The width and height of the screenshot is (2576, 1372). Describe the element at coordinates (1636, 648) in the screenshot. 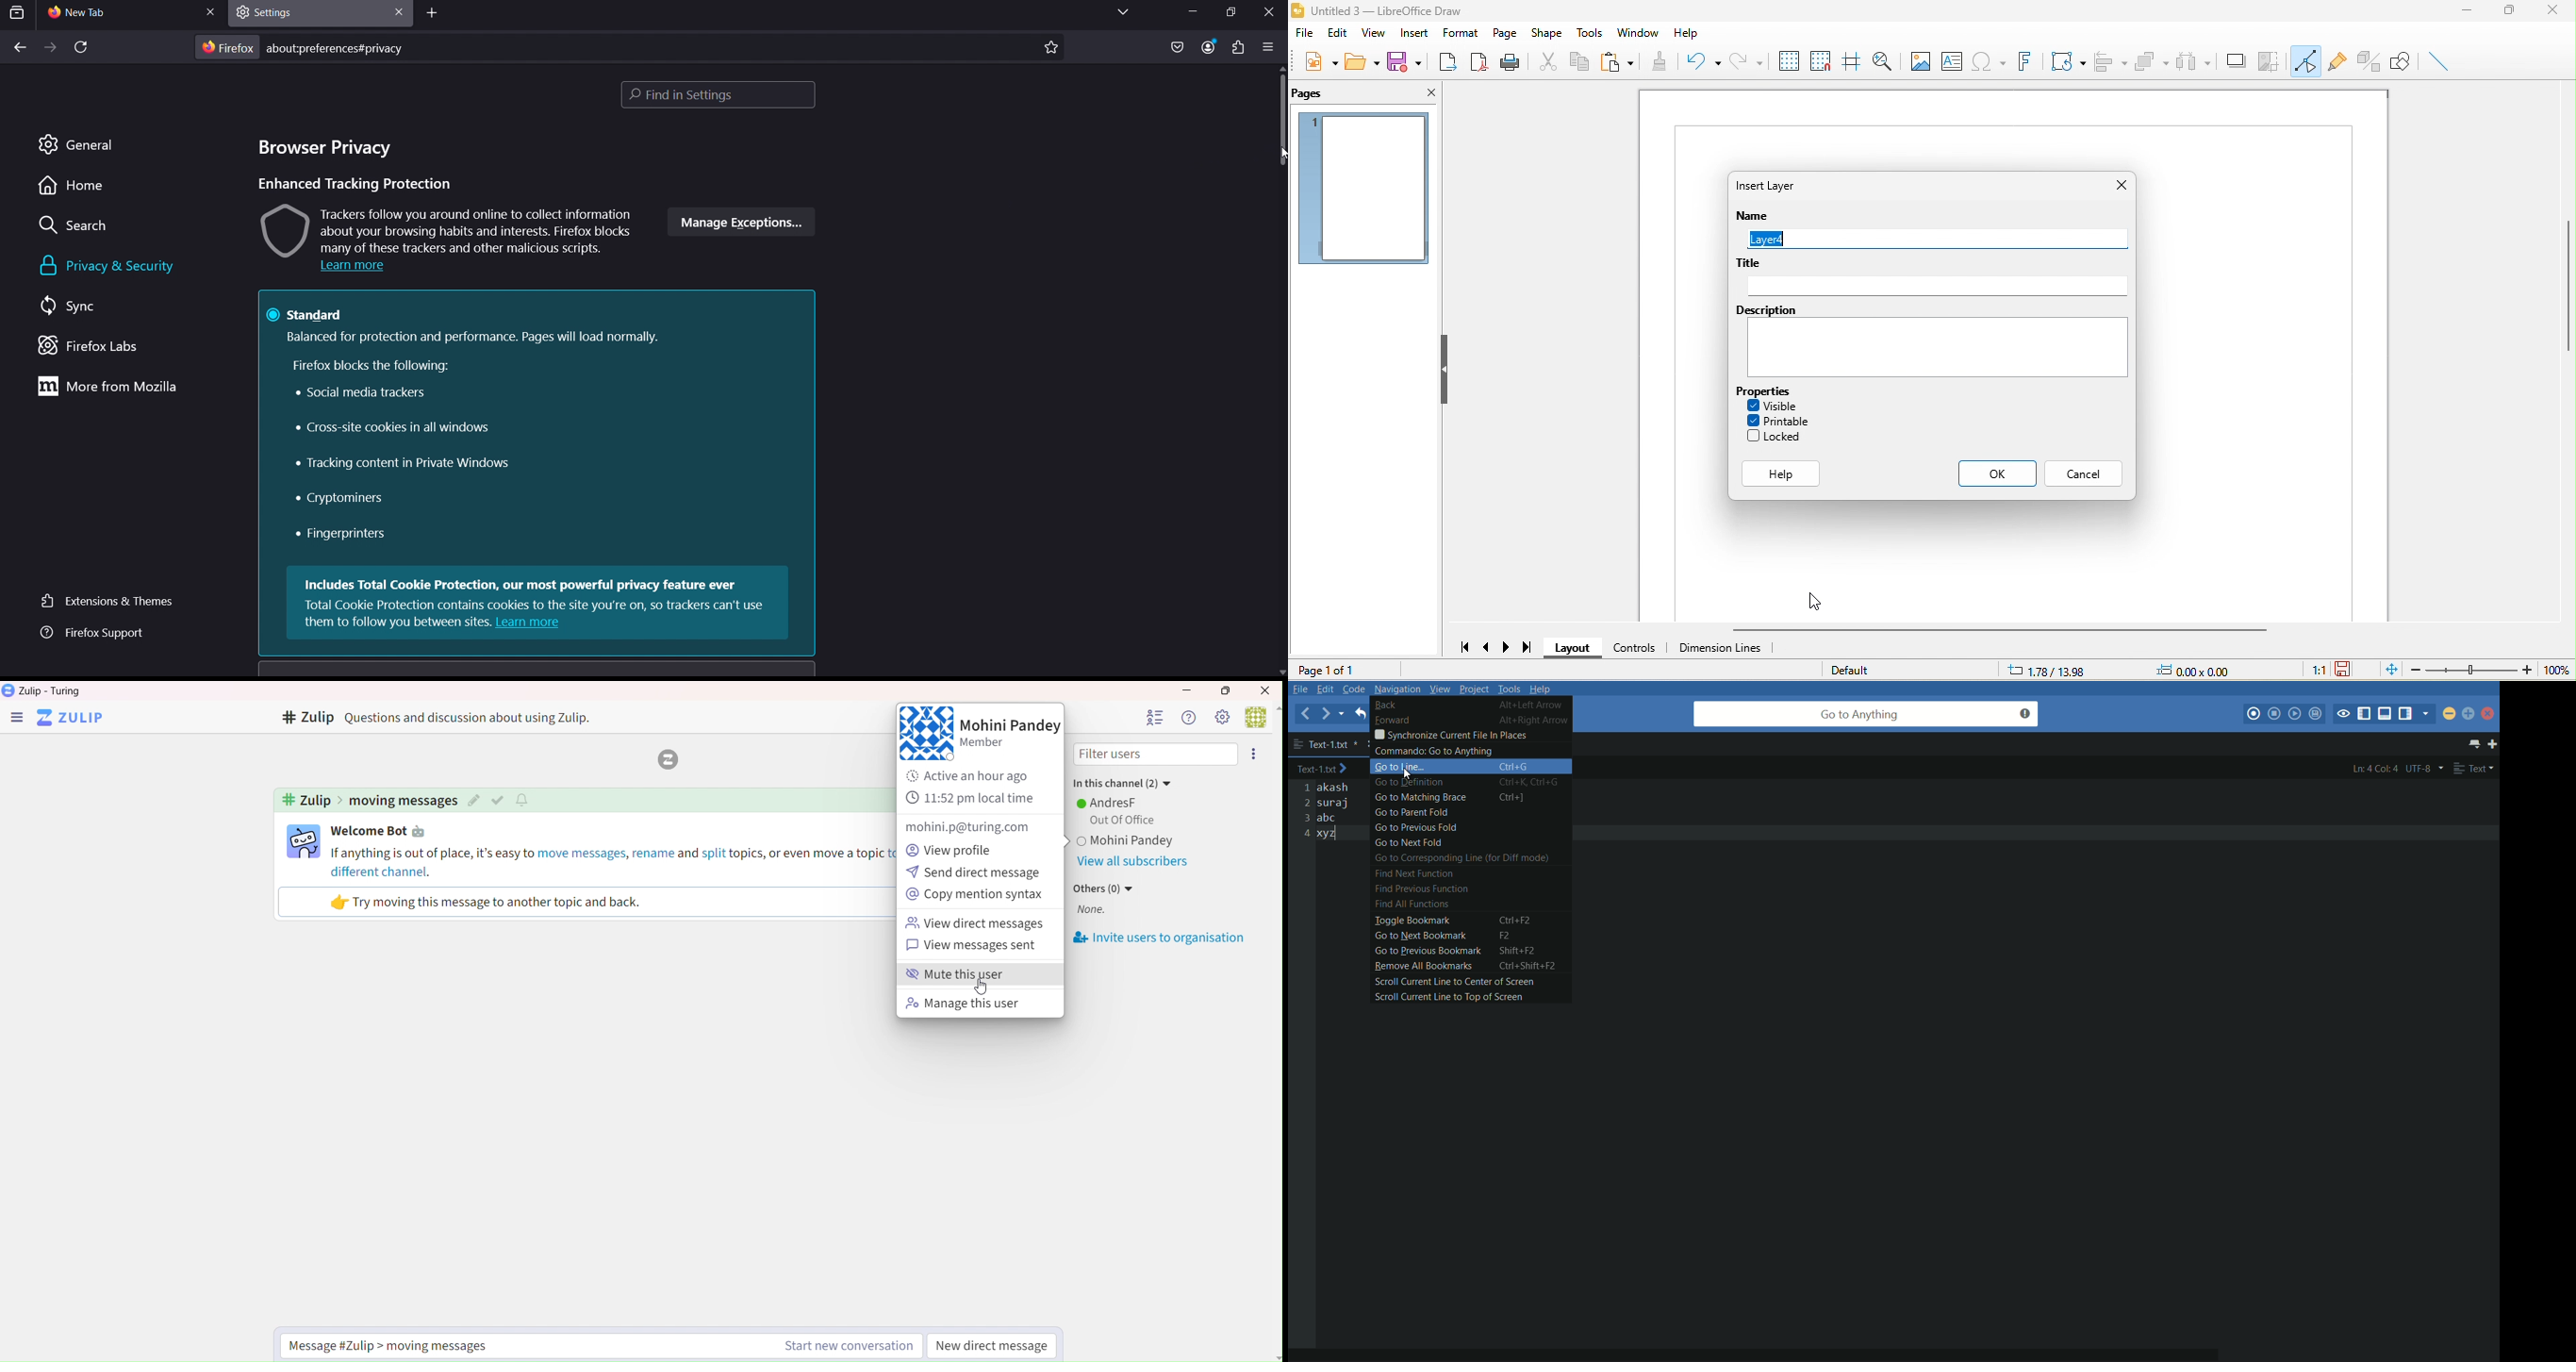

I see `control` at that location.